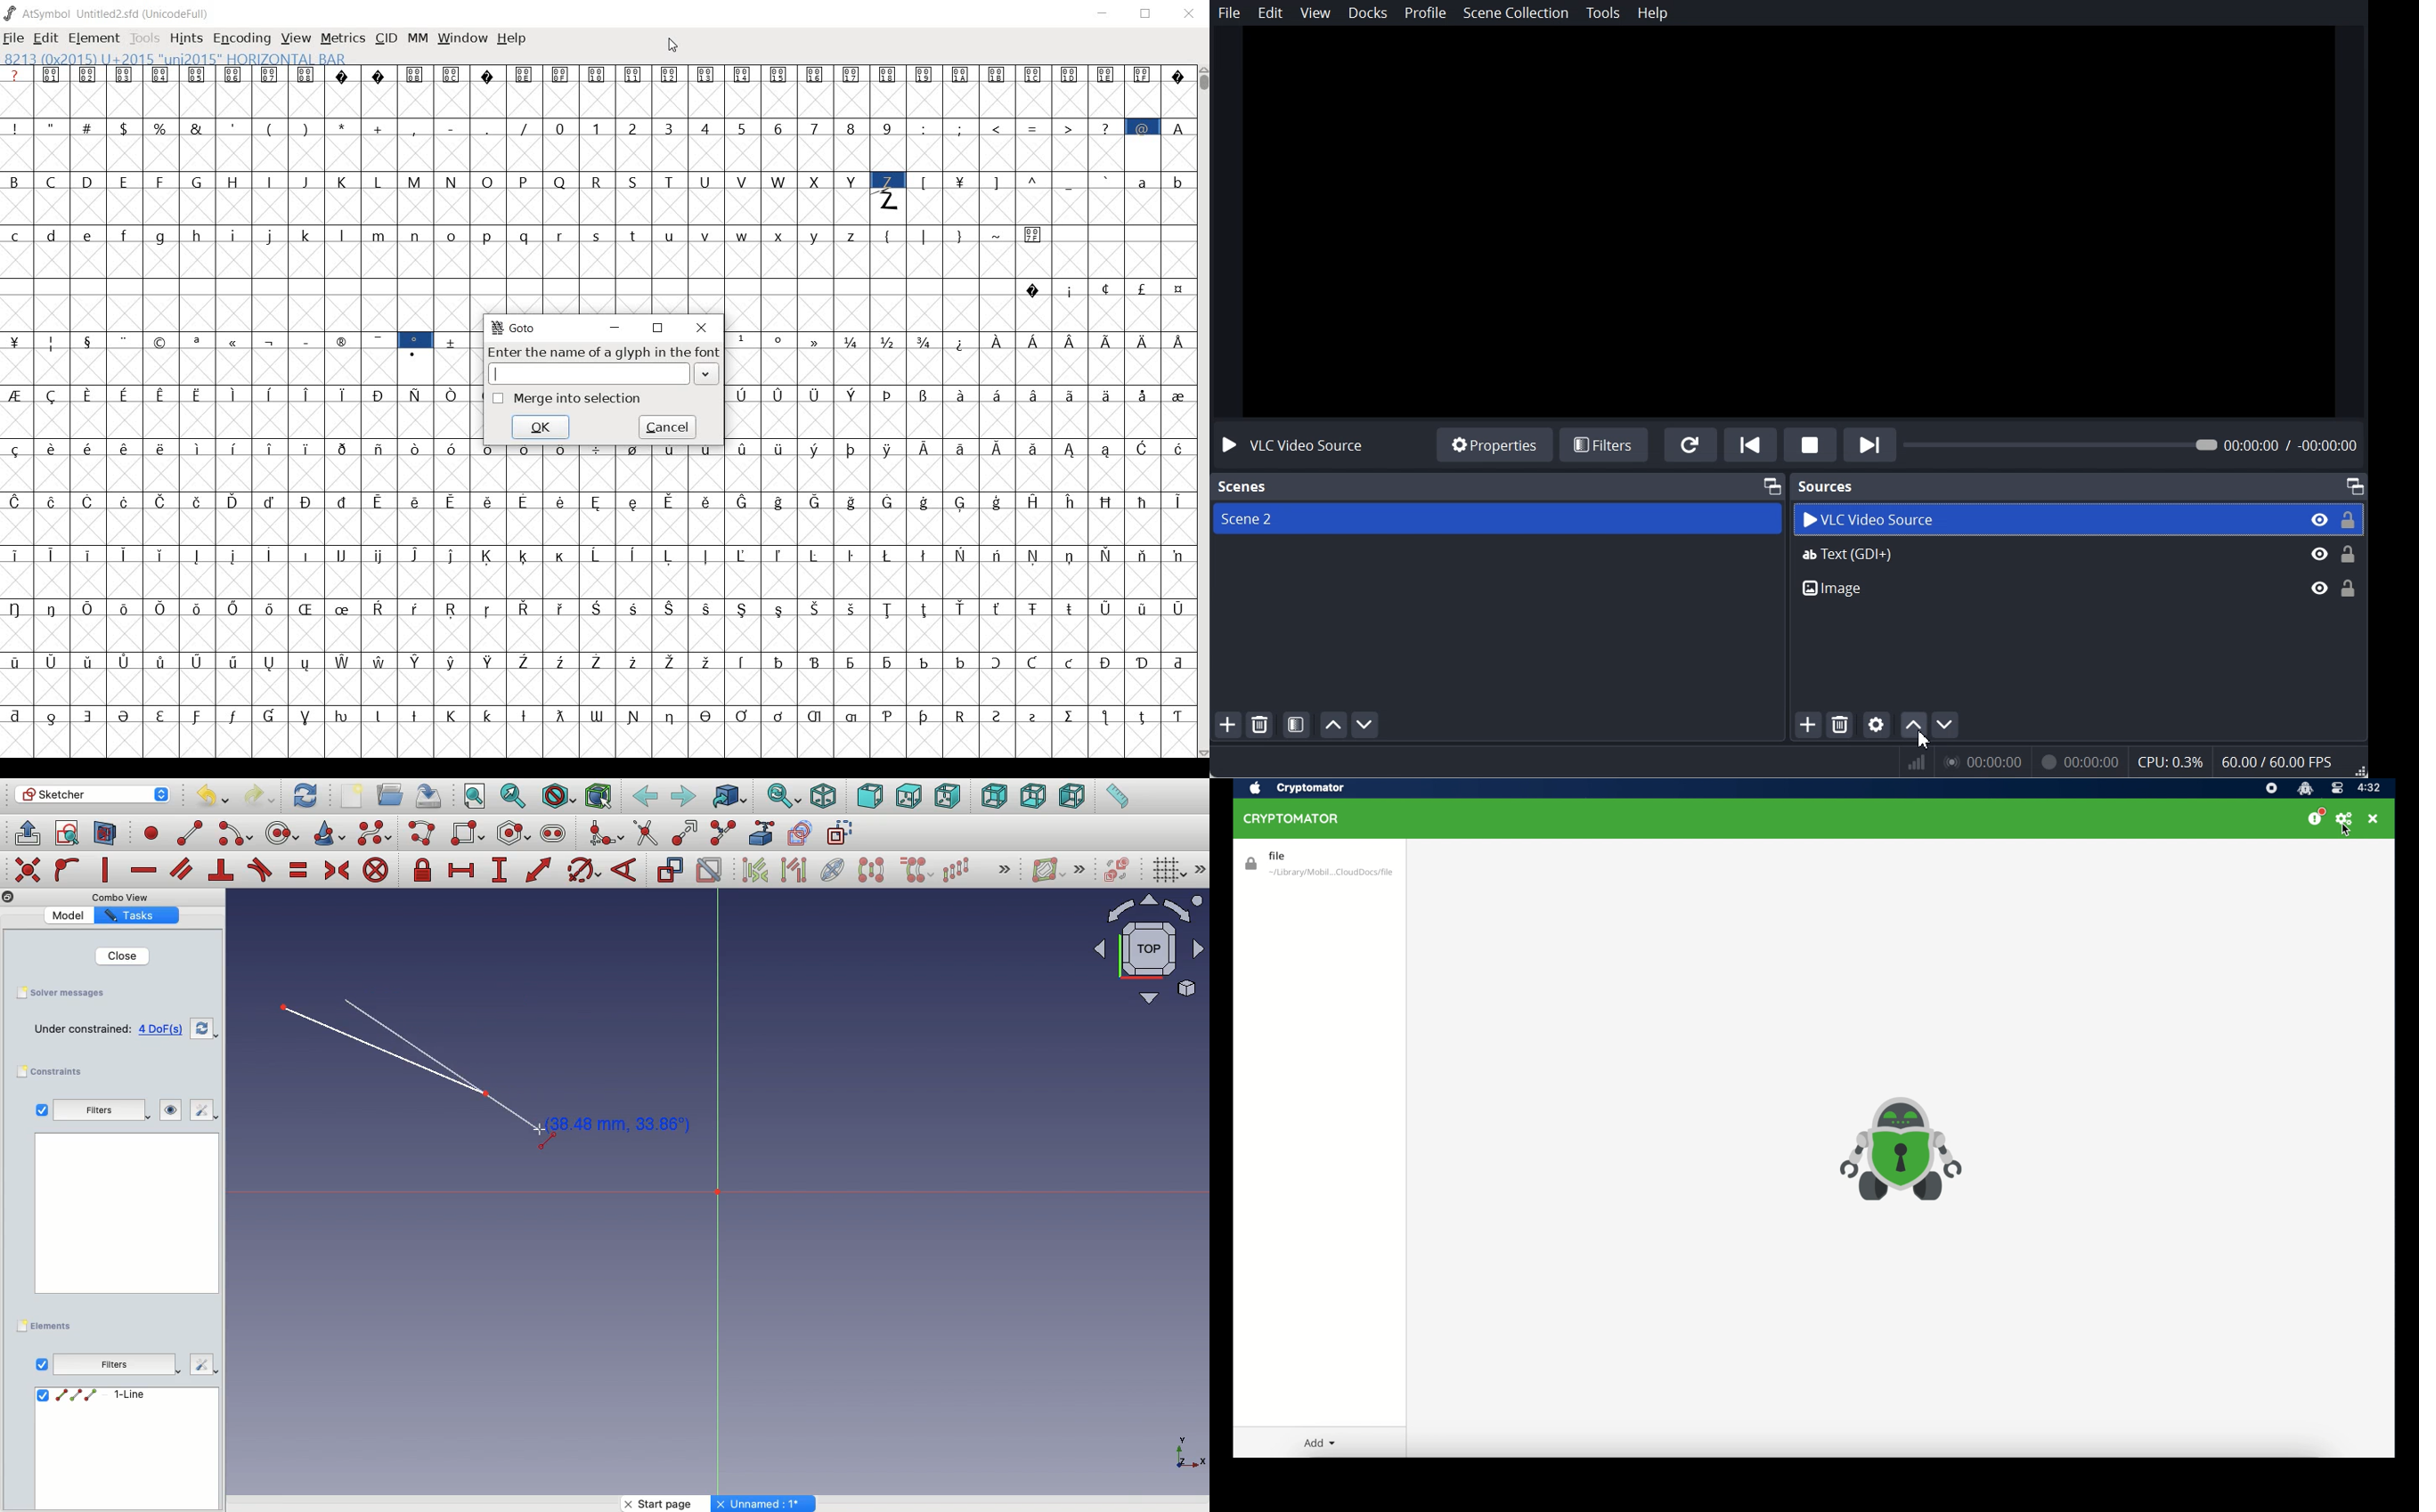 The width and height of the screenshot is (2436, 1512). What do you see at coordinates (1297, 724) in the screenshot?
I see `Open scene filter` at bounding box center [1297, 724].